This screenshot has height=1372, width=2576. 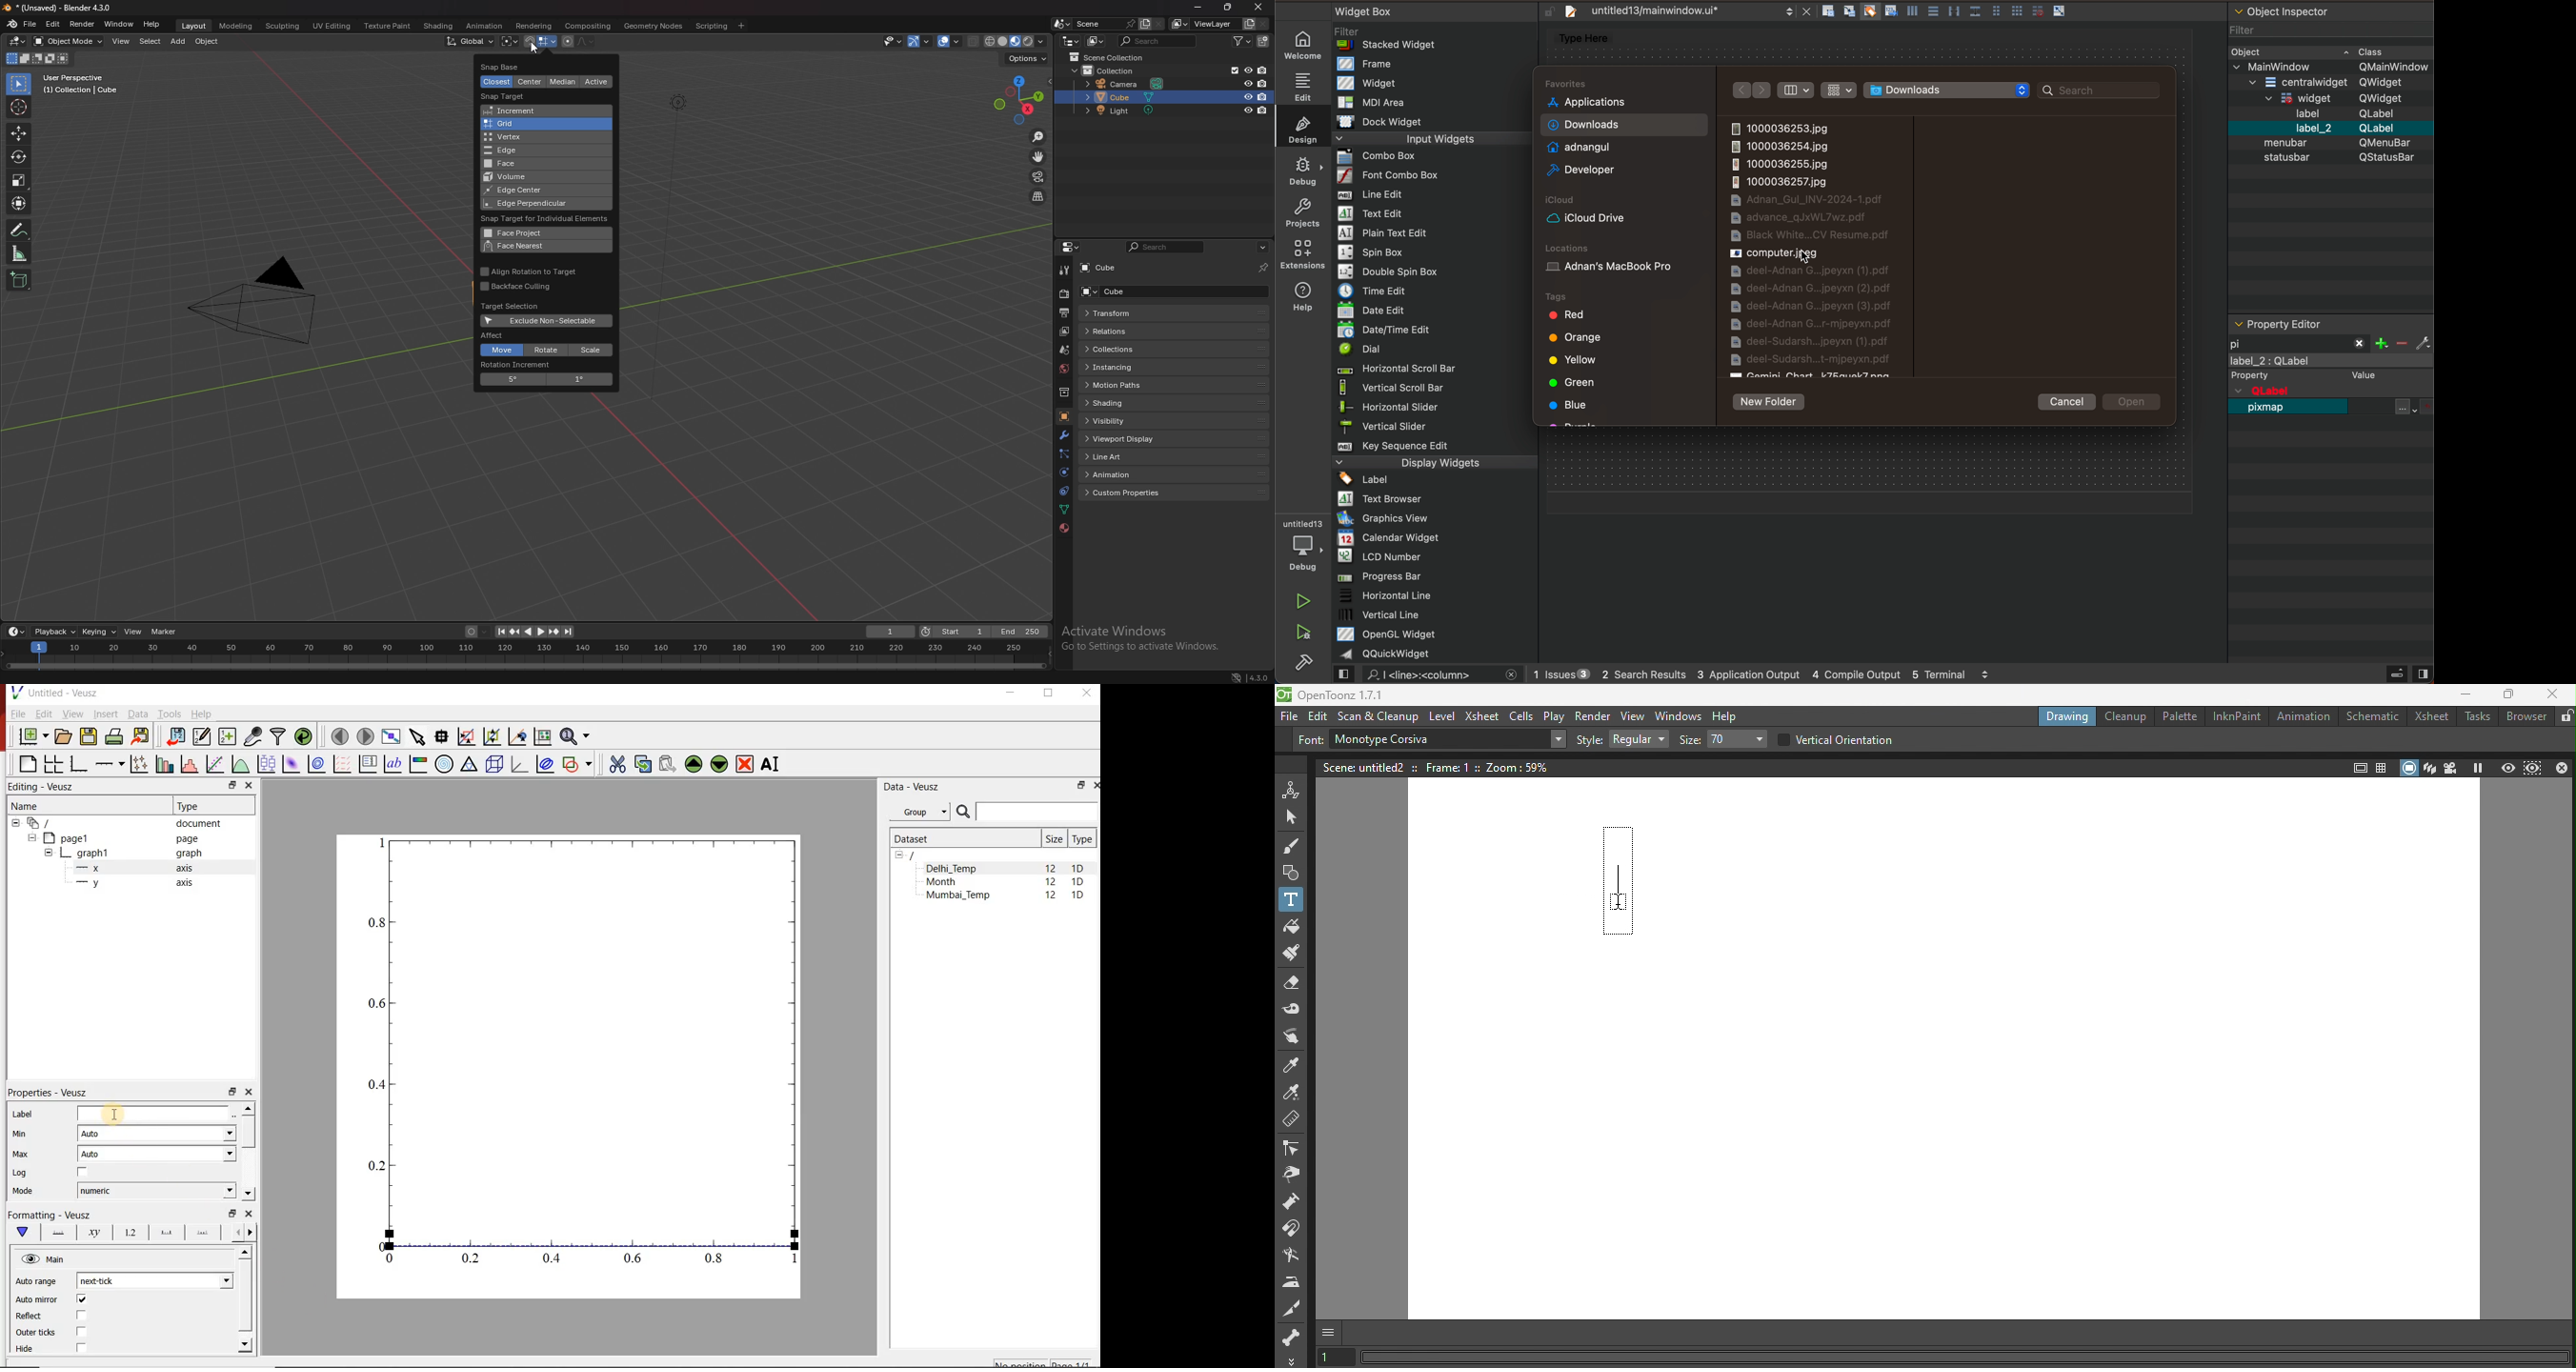 I want to click on Field guide, so click(x=2380, y=767).